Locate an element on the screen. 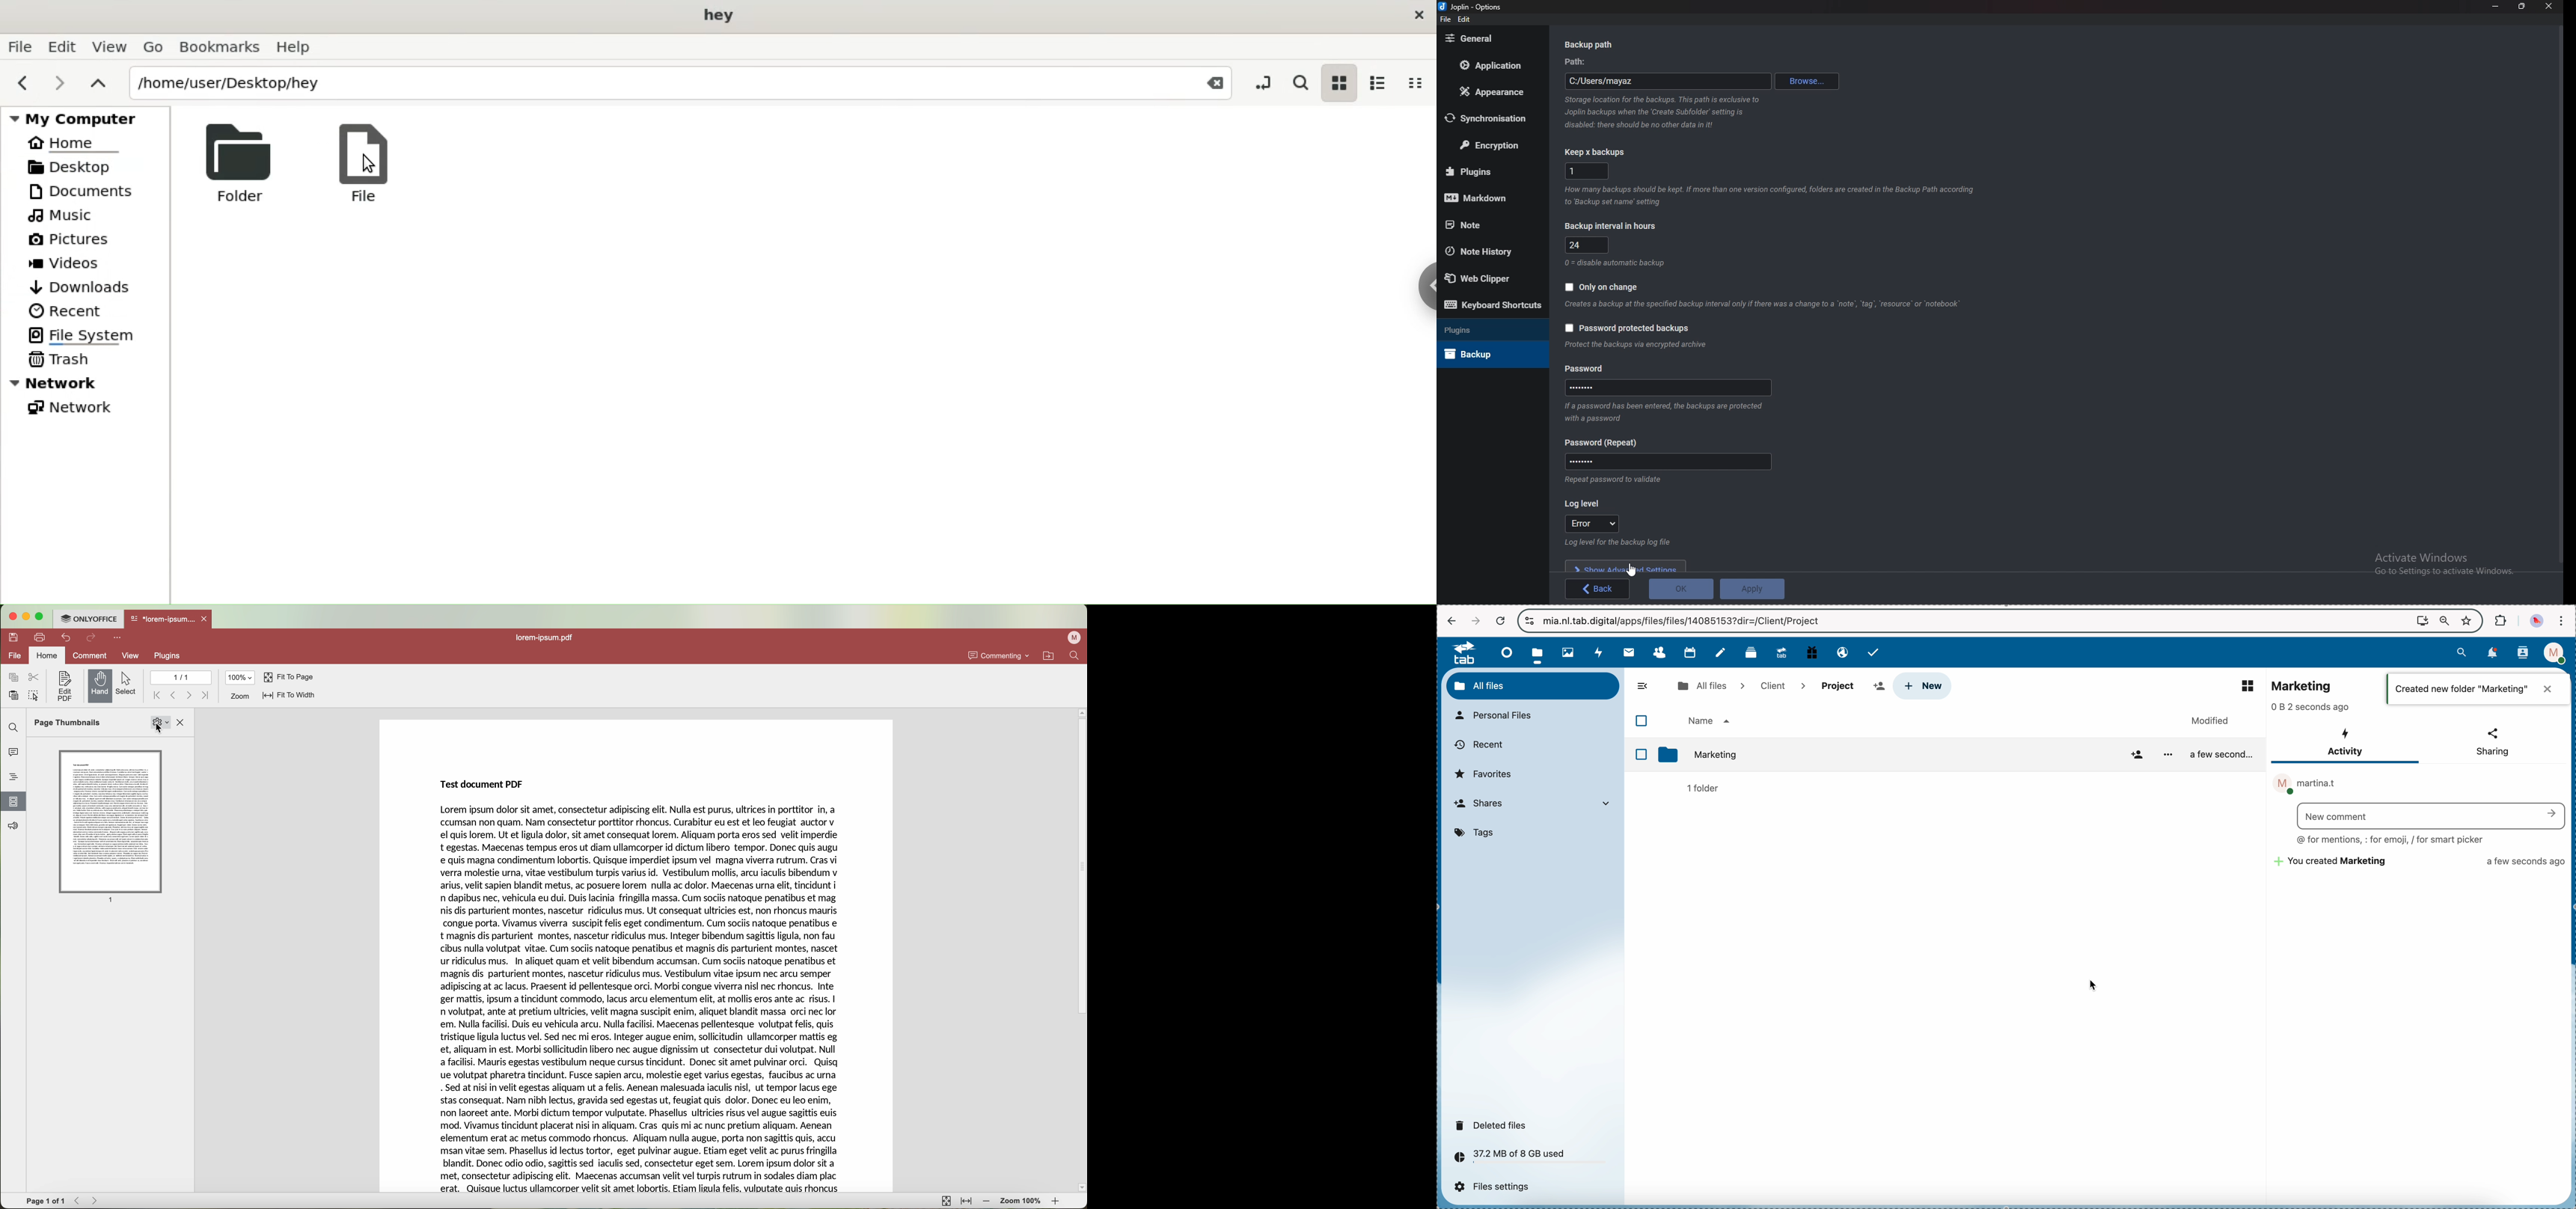 This screenshot has height=1232, width=2576. Only on change is located at coordinates (1603, 286).